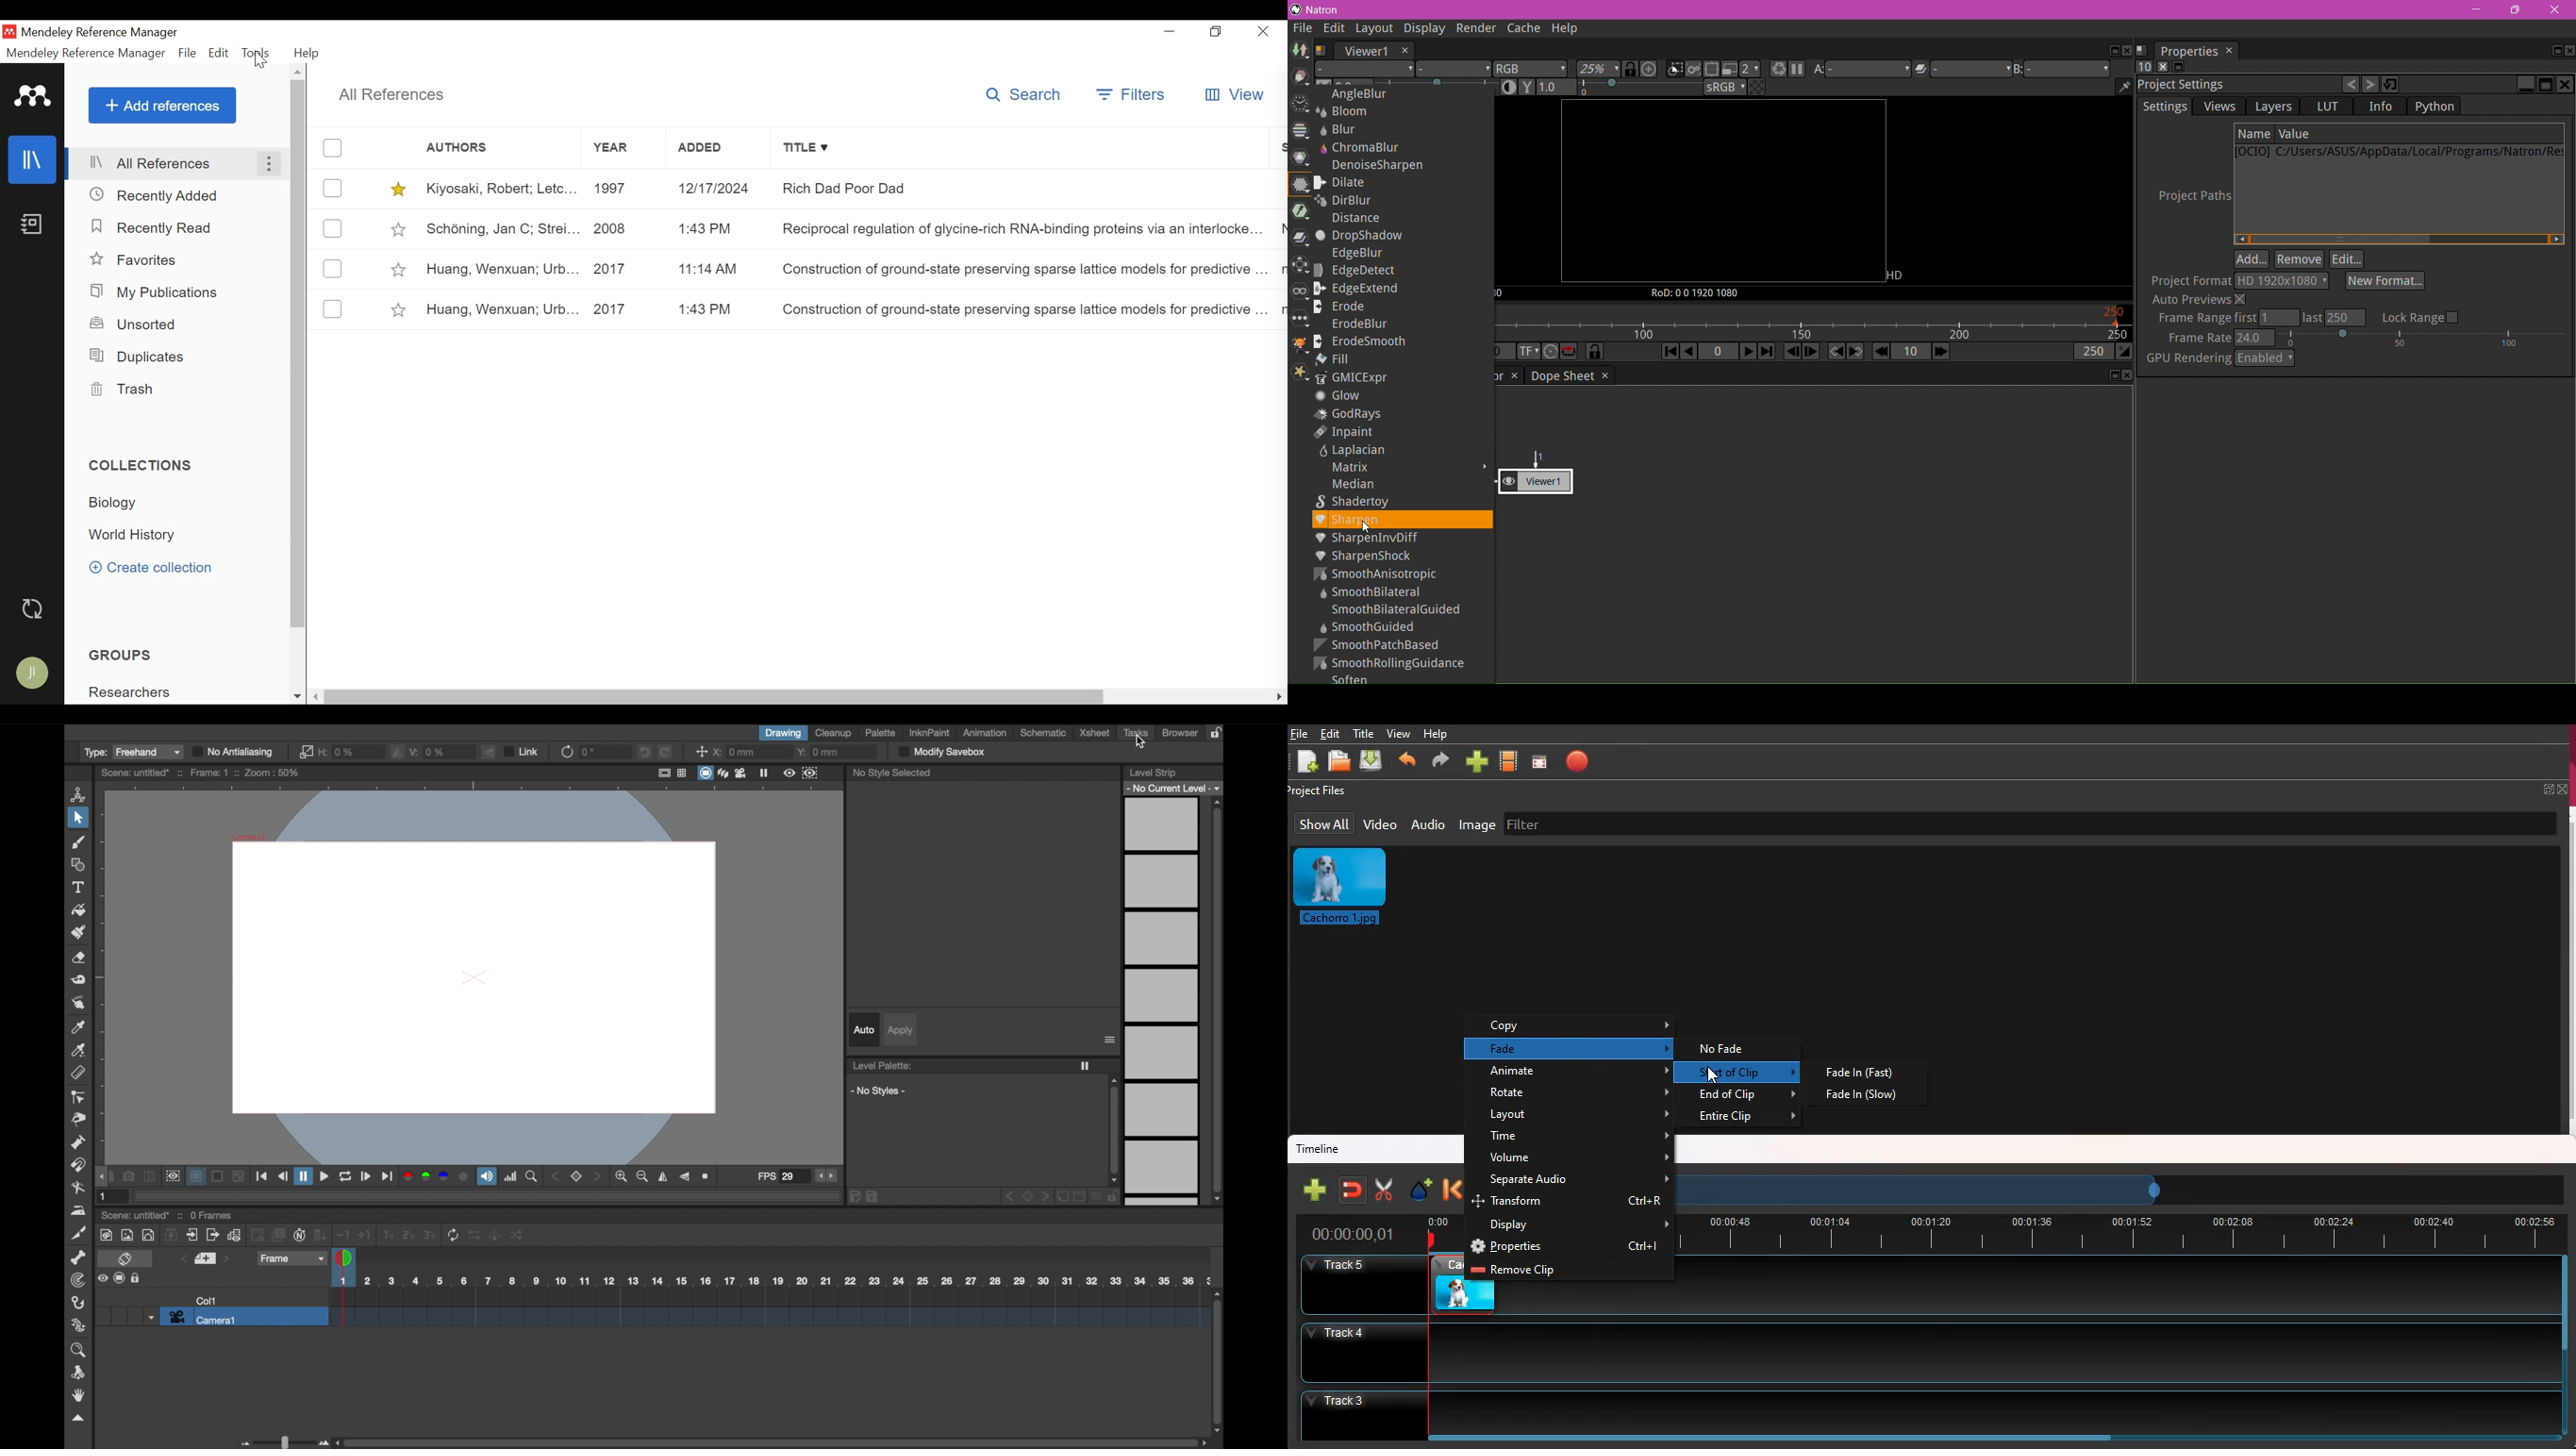 The image size is (2576, 1456). Describe the element at coordinates (1017, 148) in the screenshot. I see `Title` at that location.